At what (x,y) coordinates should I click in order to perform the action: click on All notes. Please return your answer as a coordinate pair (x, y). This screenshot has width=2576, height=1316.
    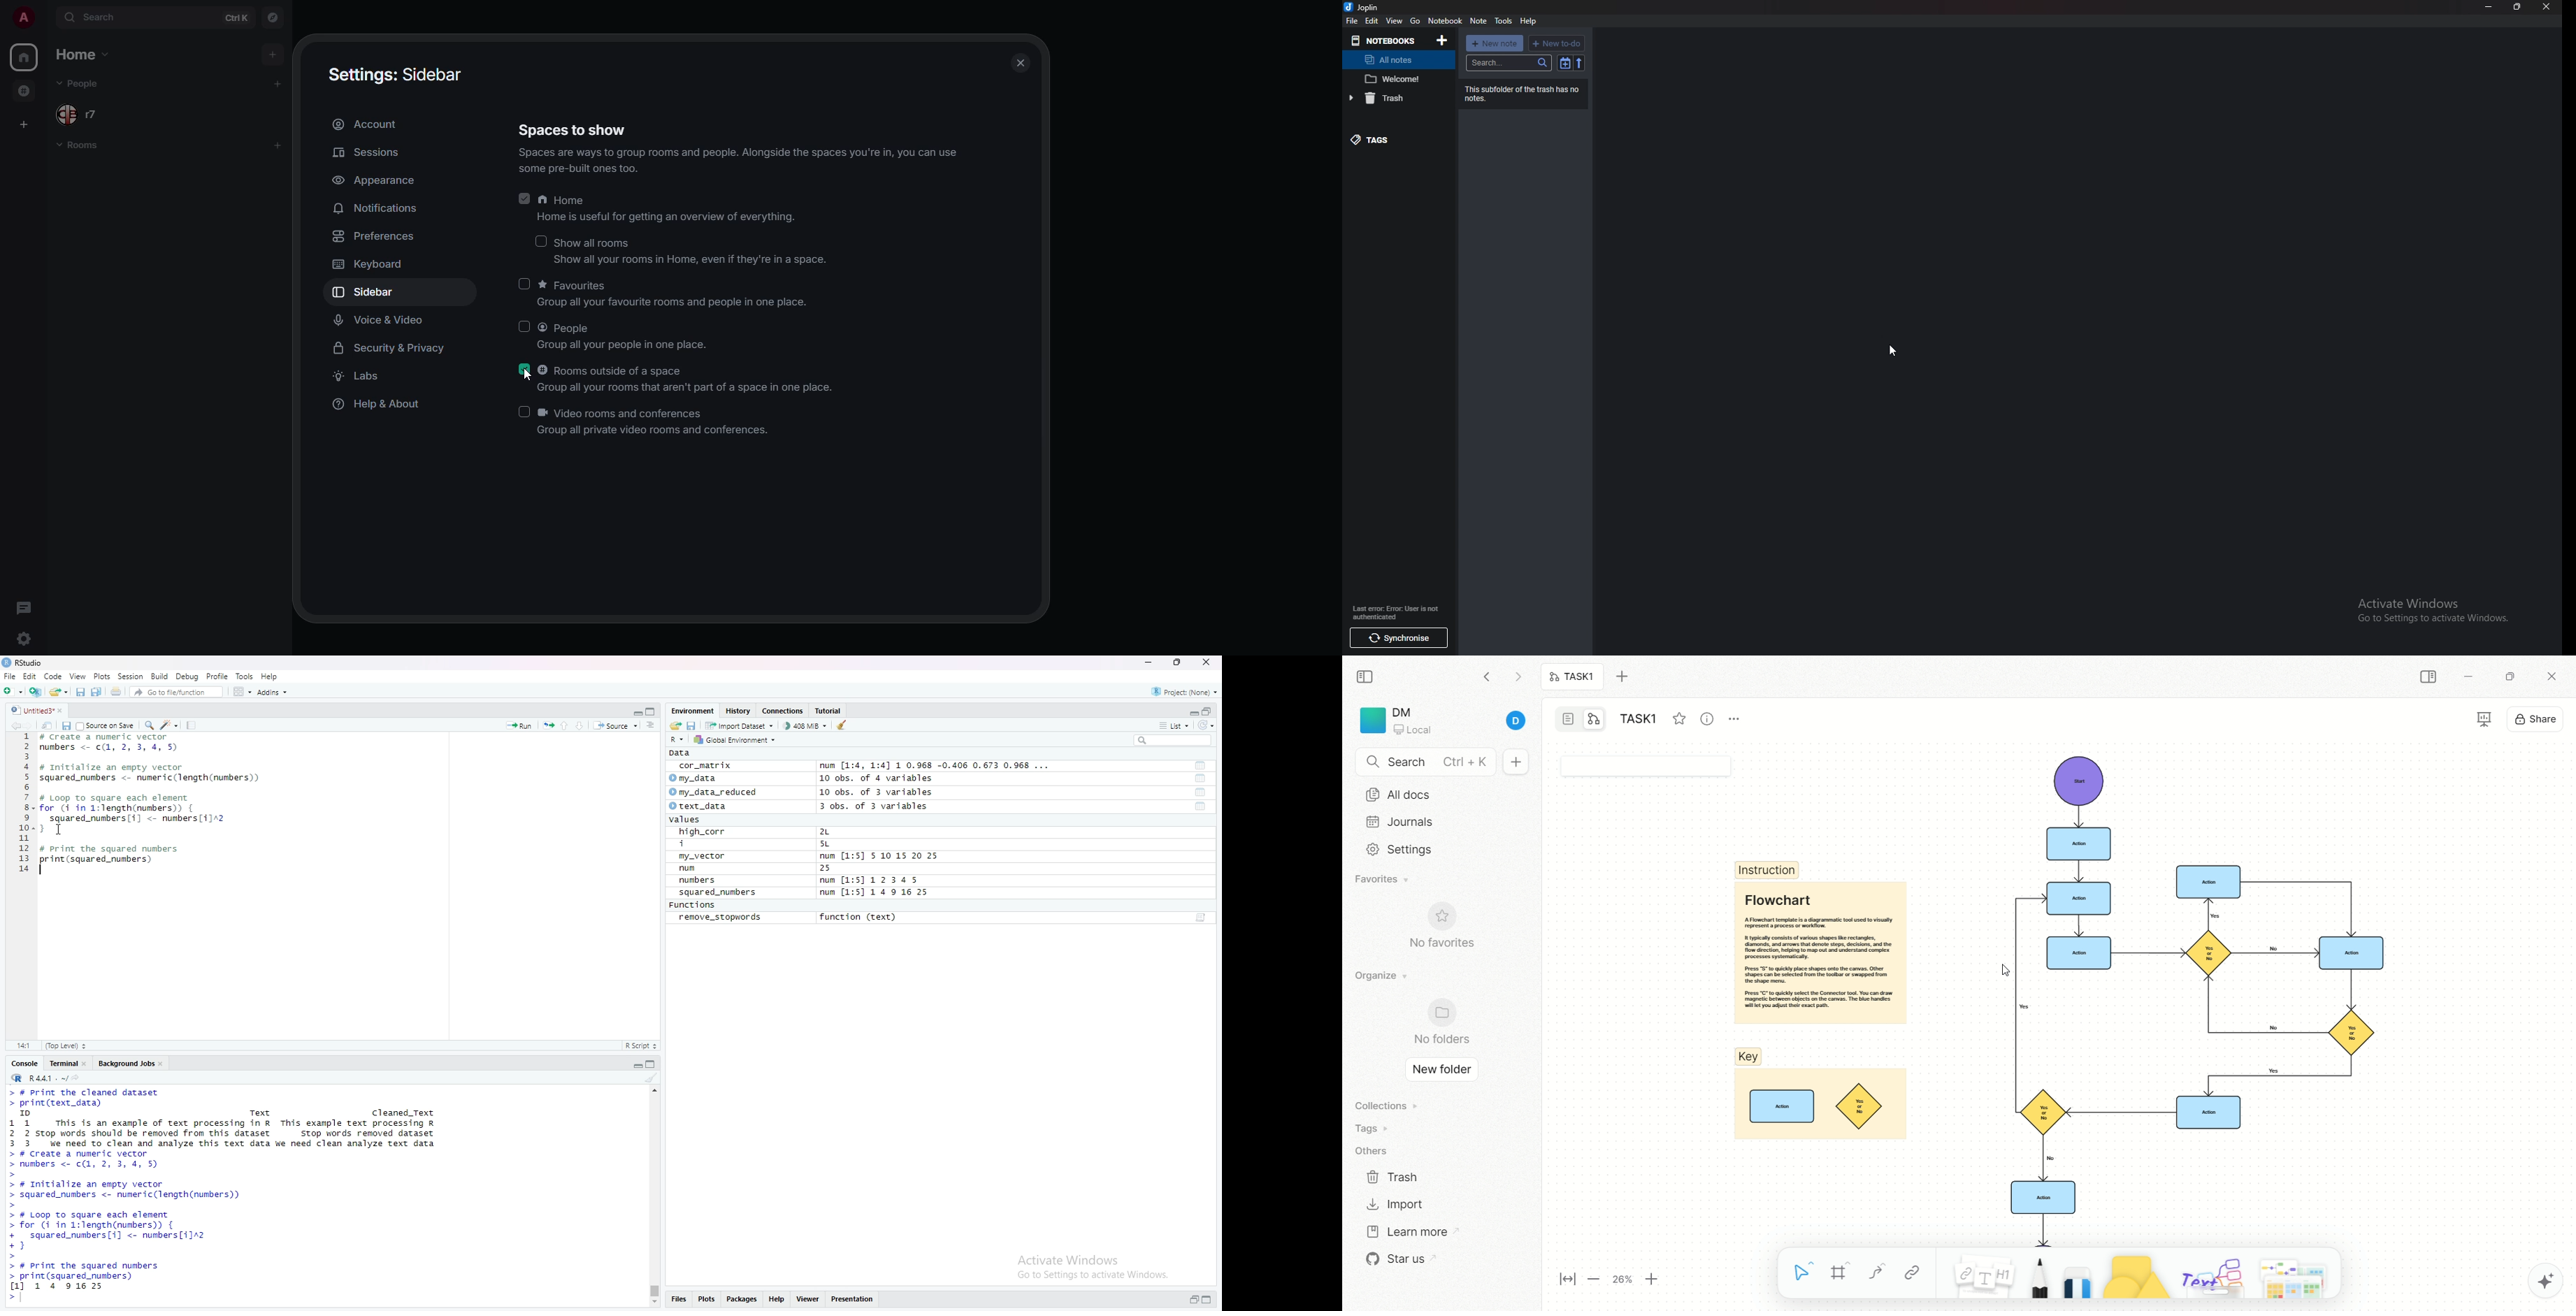
    Looking at the image, I should click on (1396, 60).